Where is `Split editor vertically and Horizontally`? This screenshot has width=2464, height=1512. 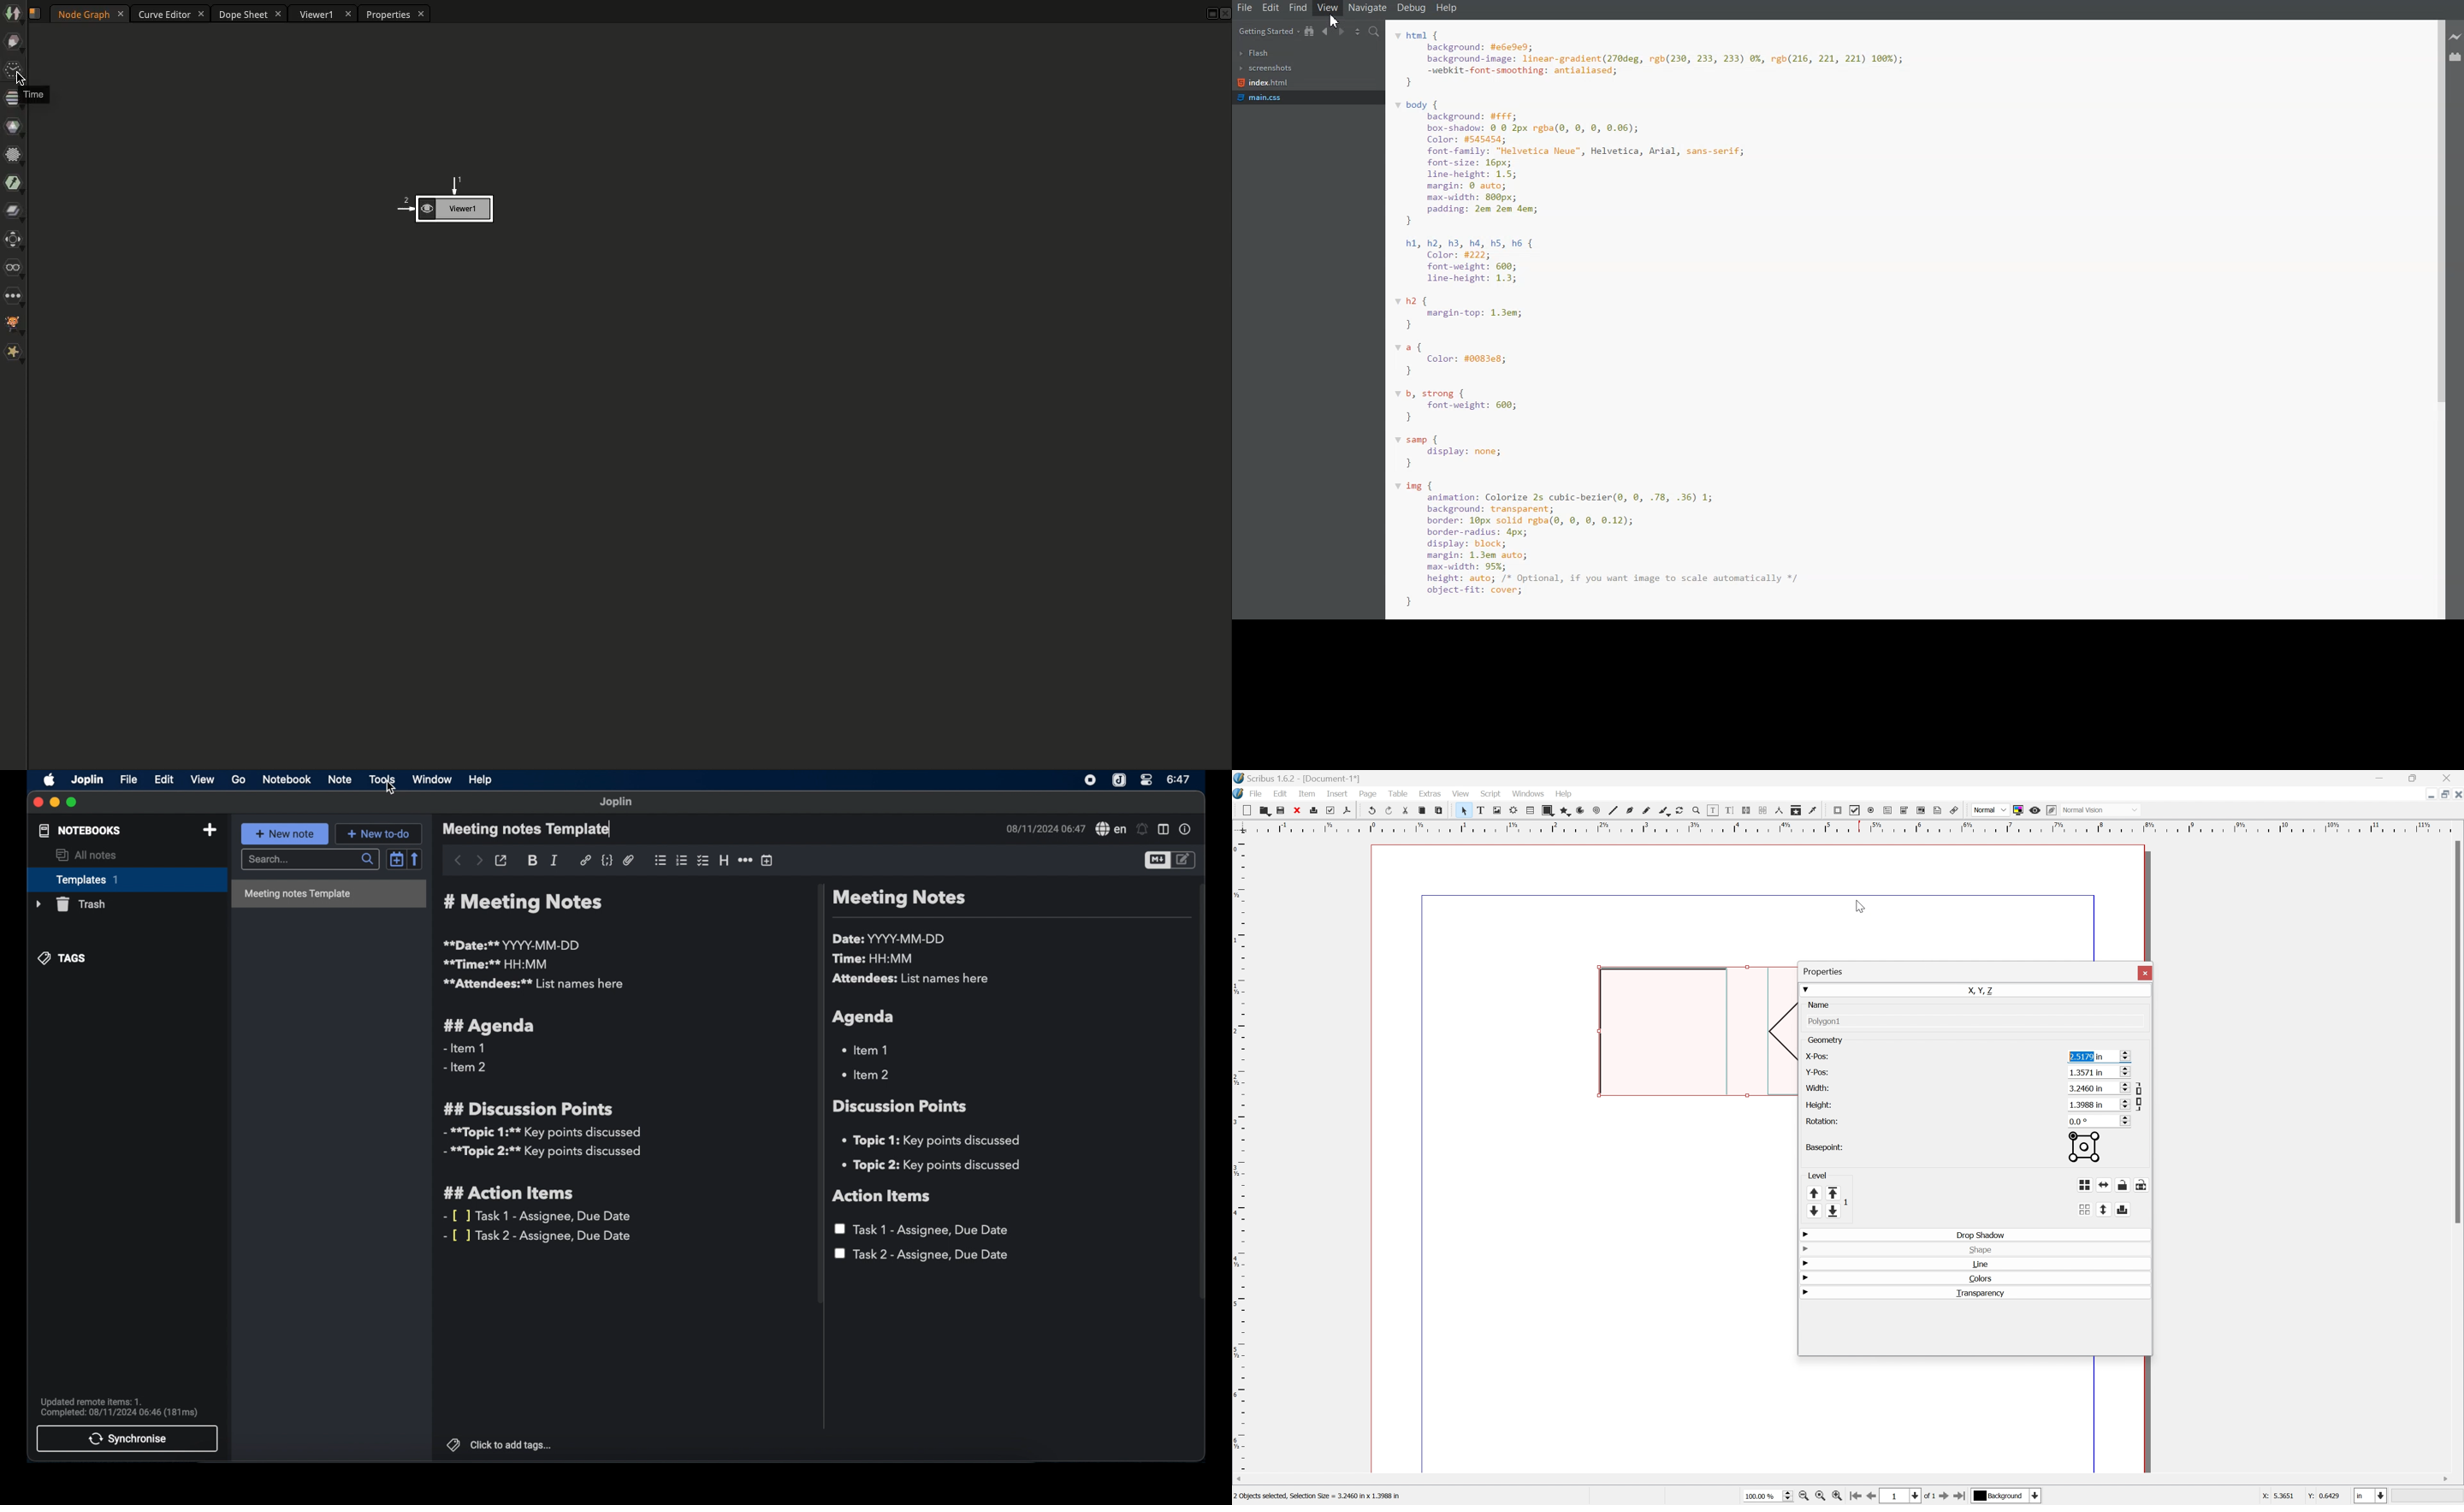 Split editor vertically and Horizontally is located at coordinates (1358, 31).